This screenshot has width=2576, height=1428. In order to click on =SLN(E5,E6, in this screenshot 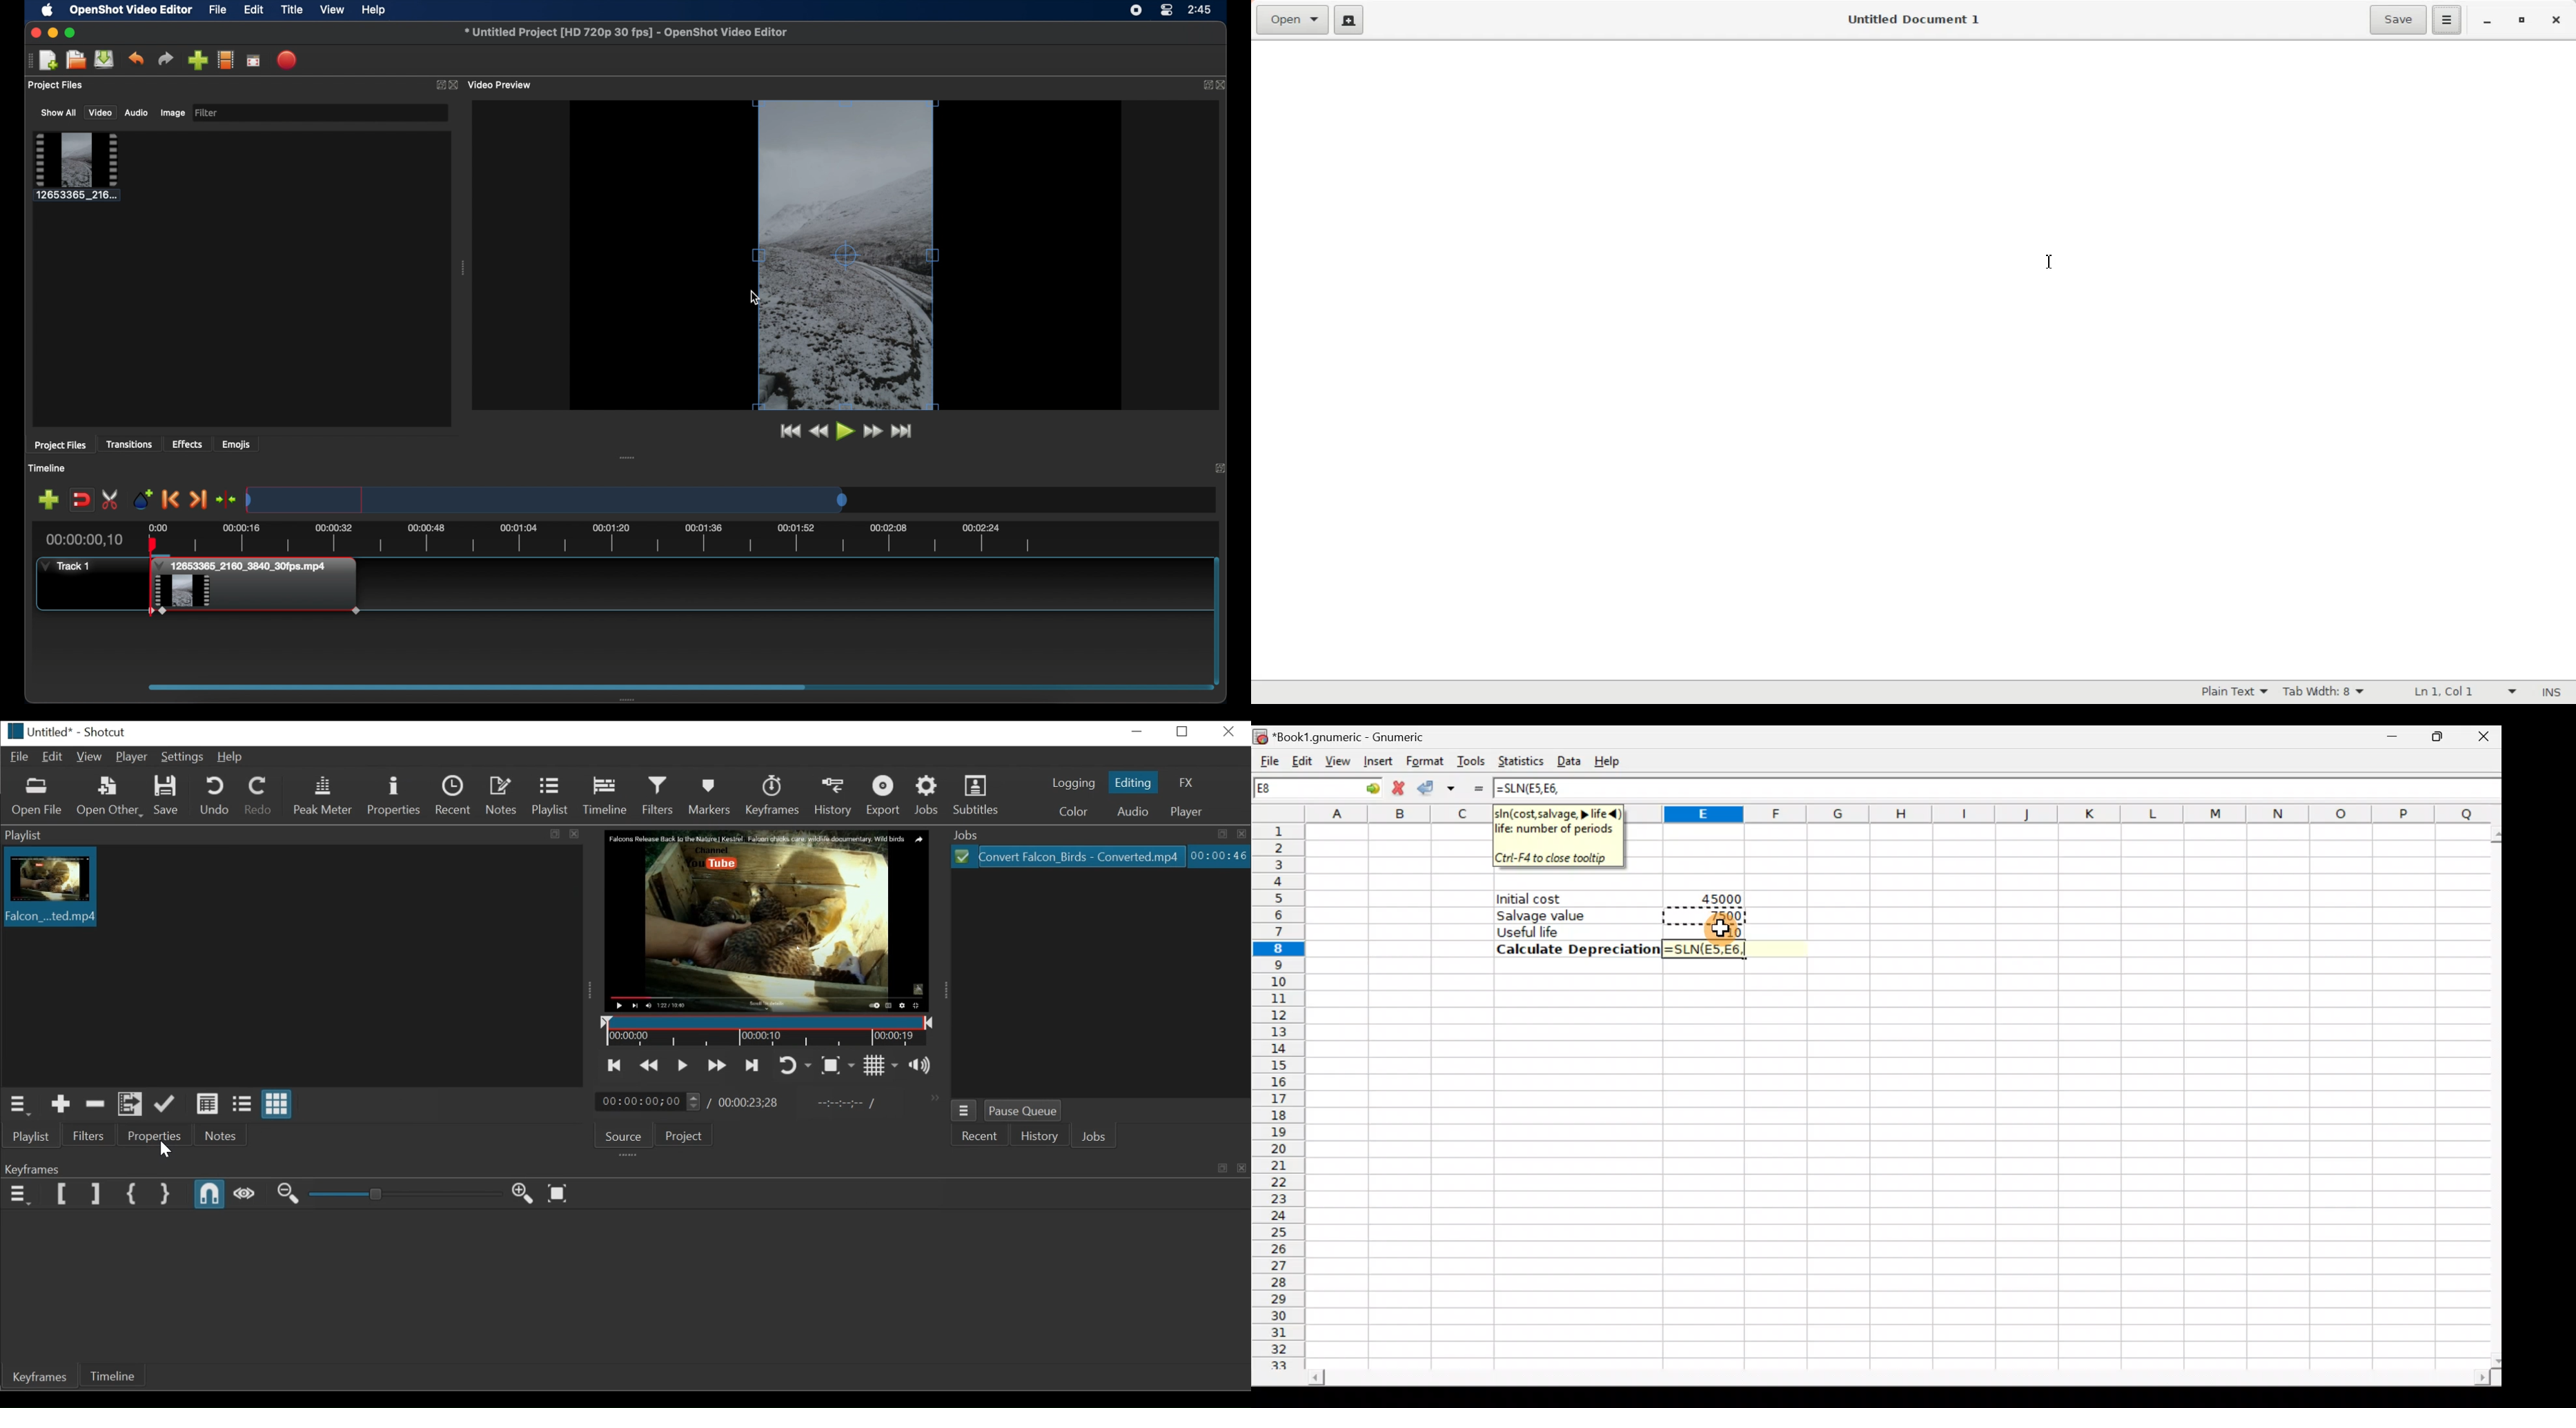, I will do `click(1702, 946)`.